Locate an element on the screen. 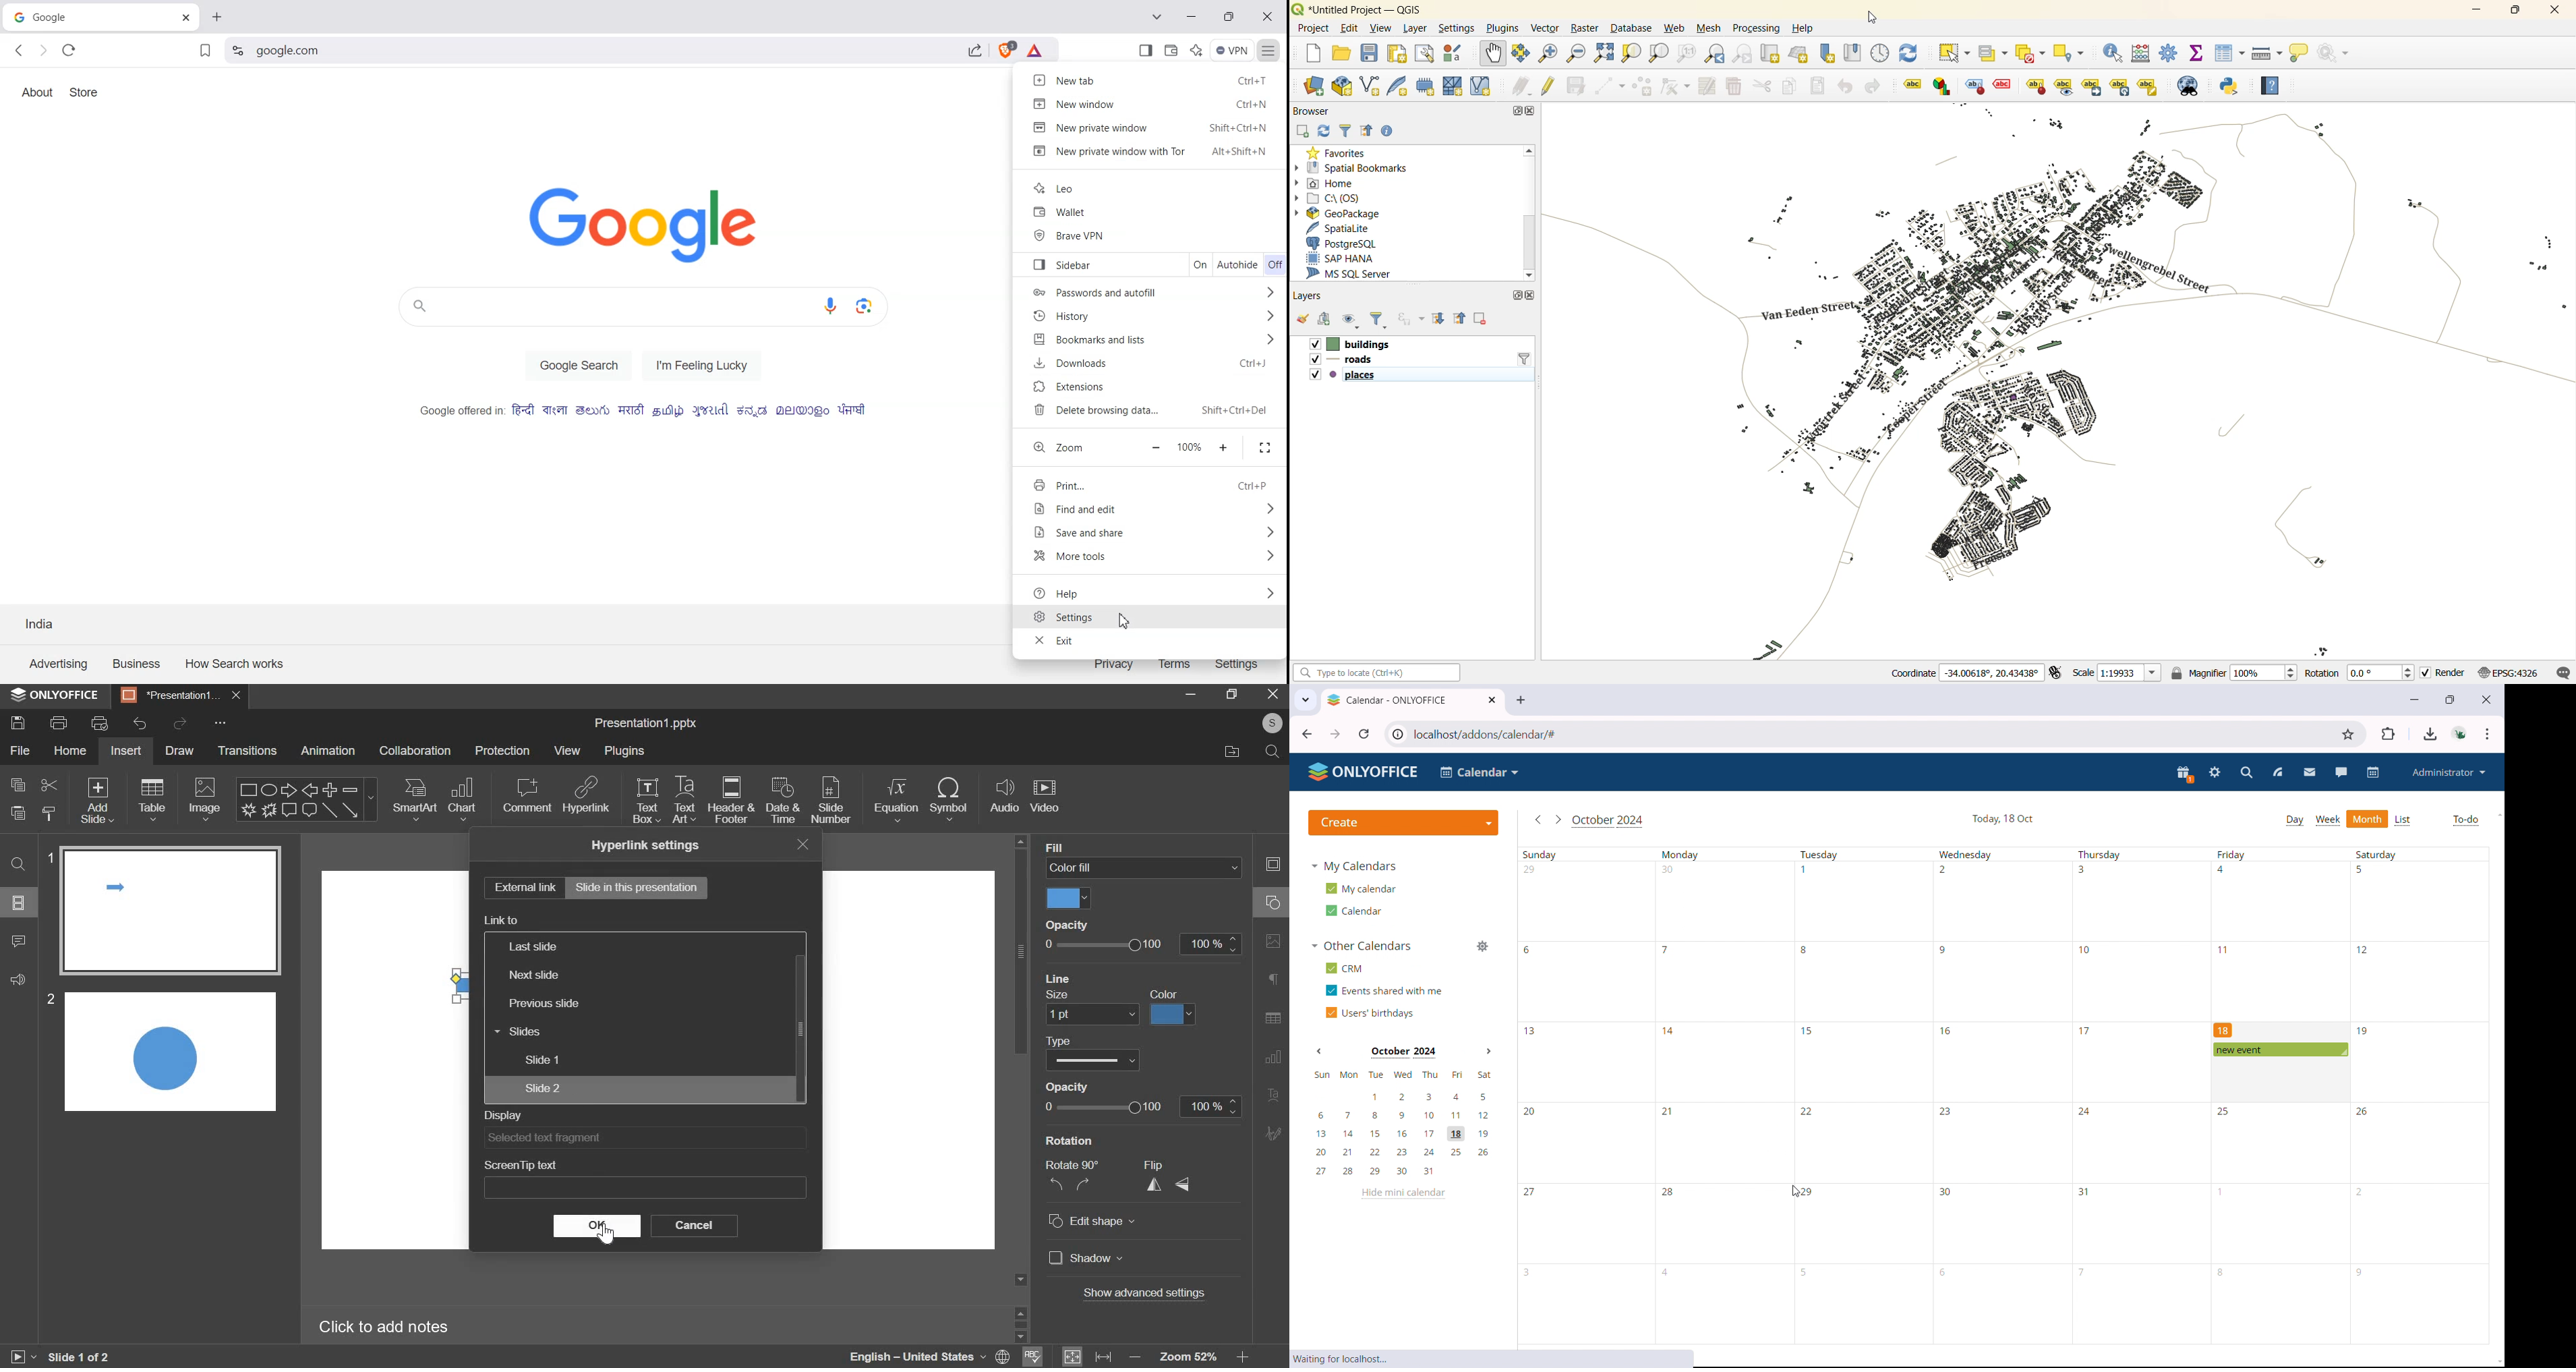 The image size is (2576, 1372). Zoom 100% is located at coordinates (1191, 448).